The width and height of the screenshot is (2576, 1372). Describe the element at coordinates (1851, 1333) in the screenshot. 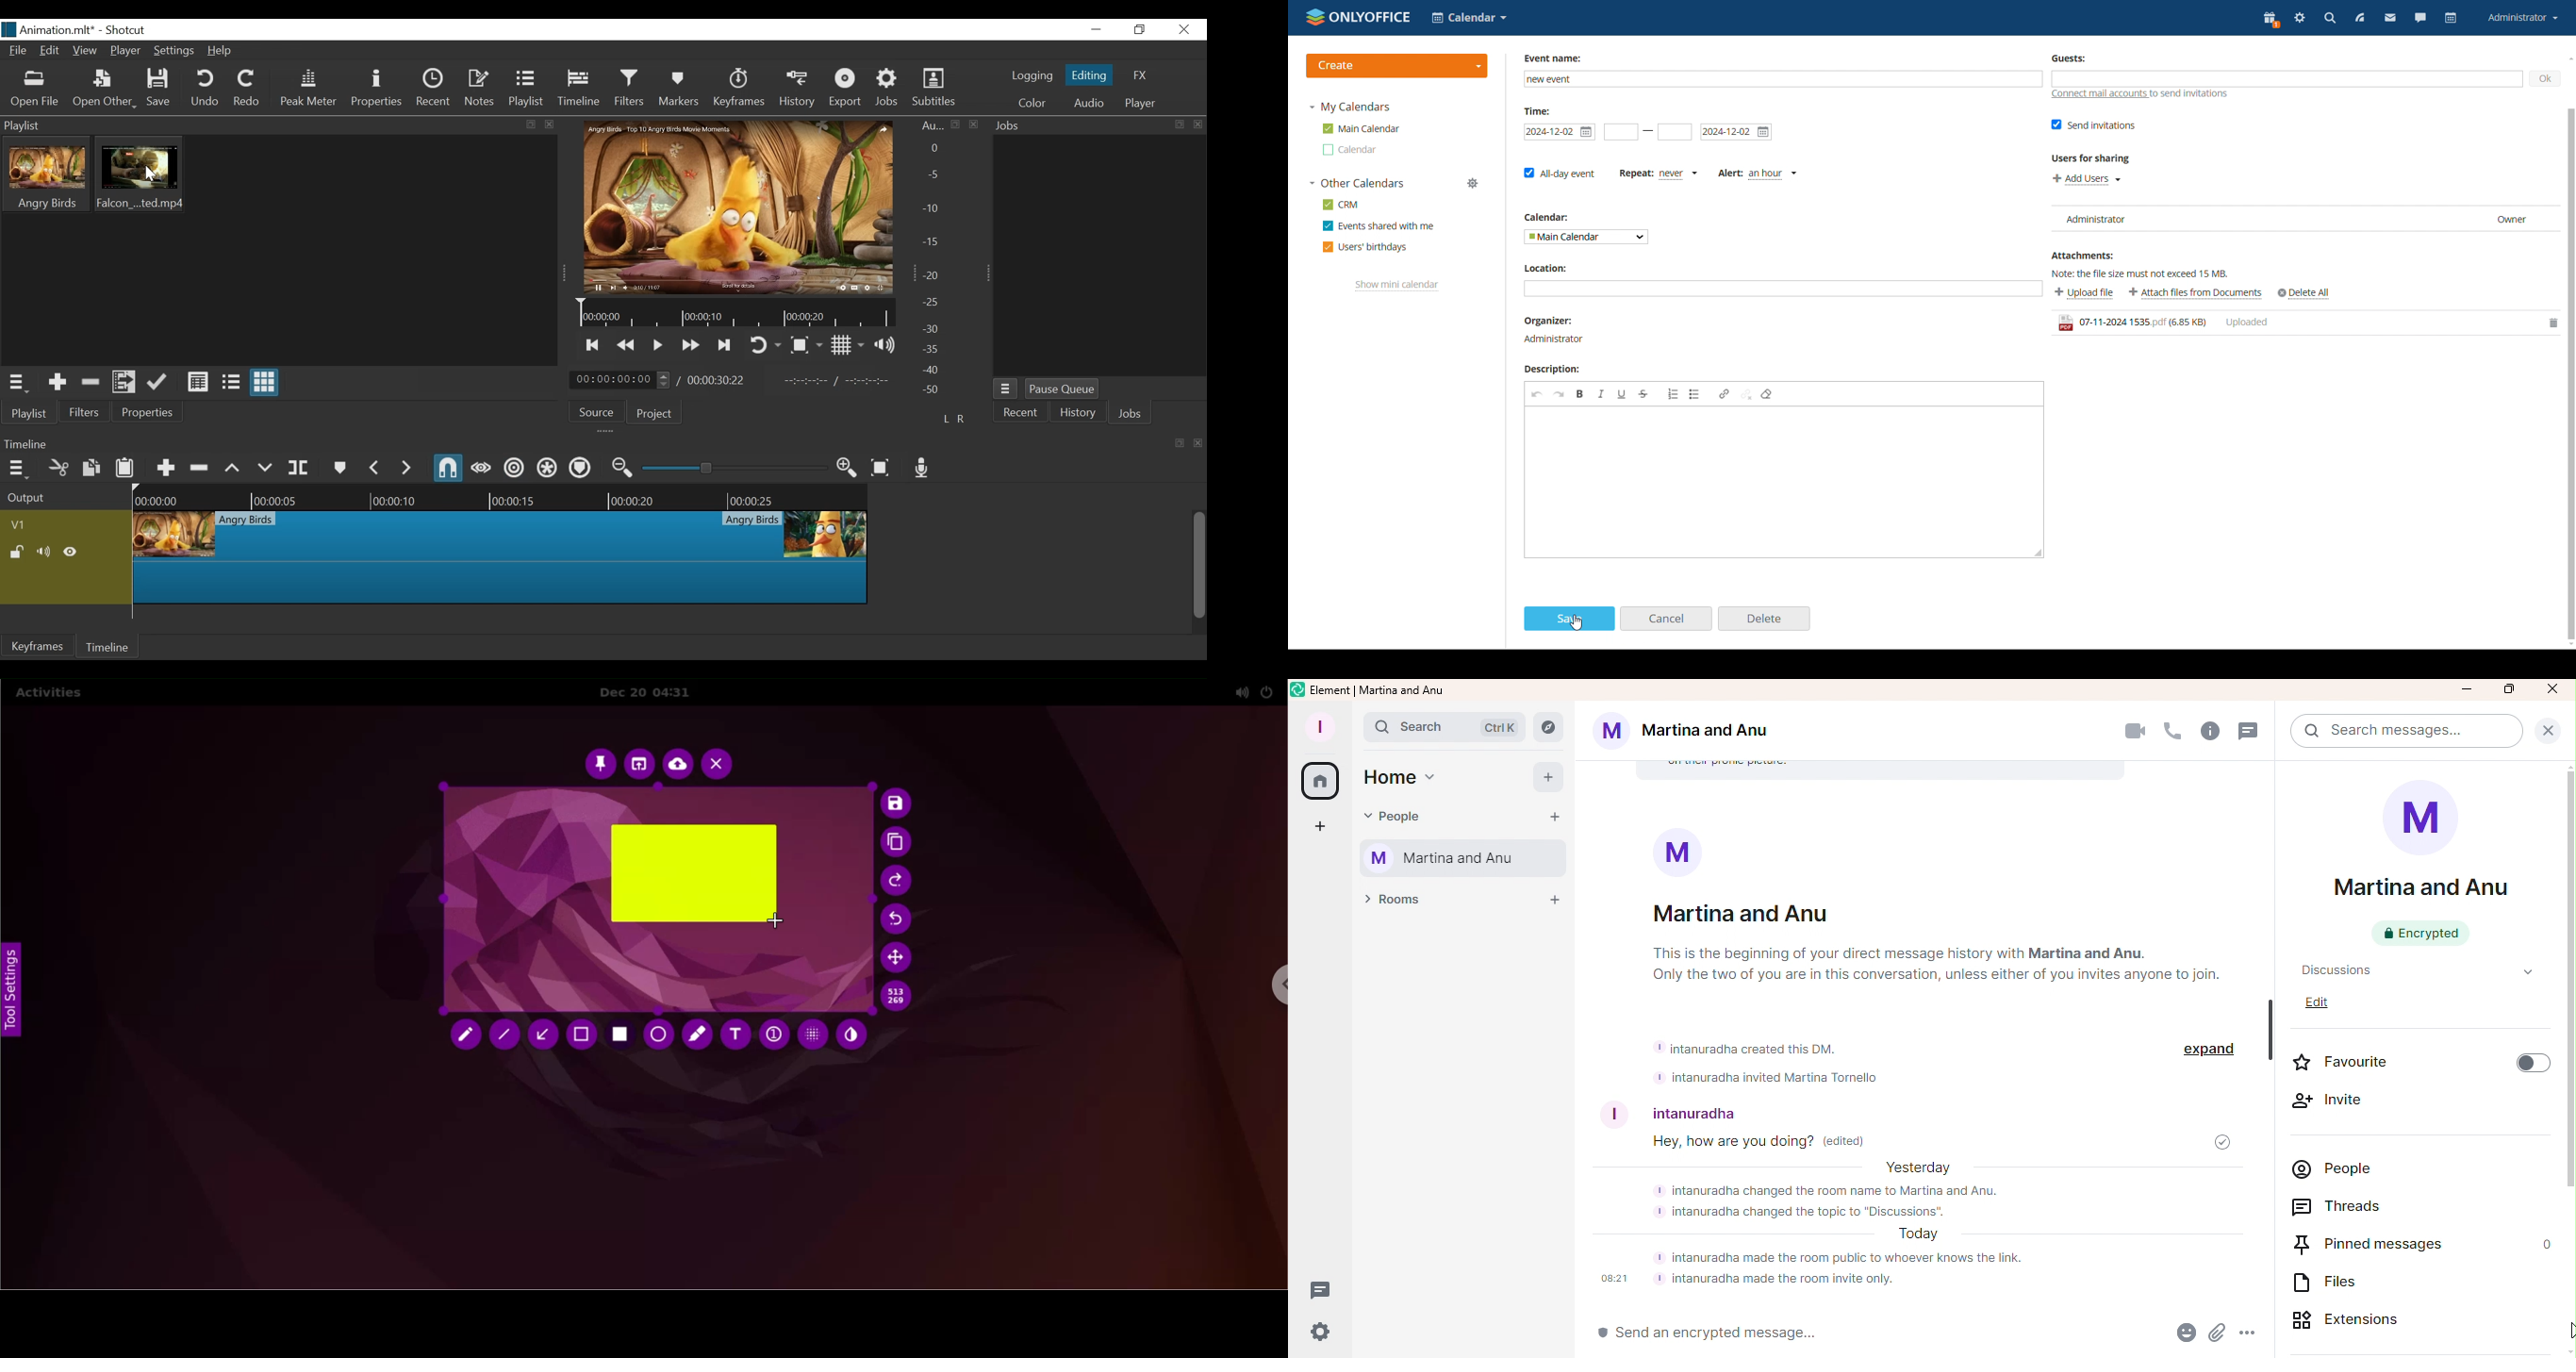

I see `Write message` at that location.